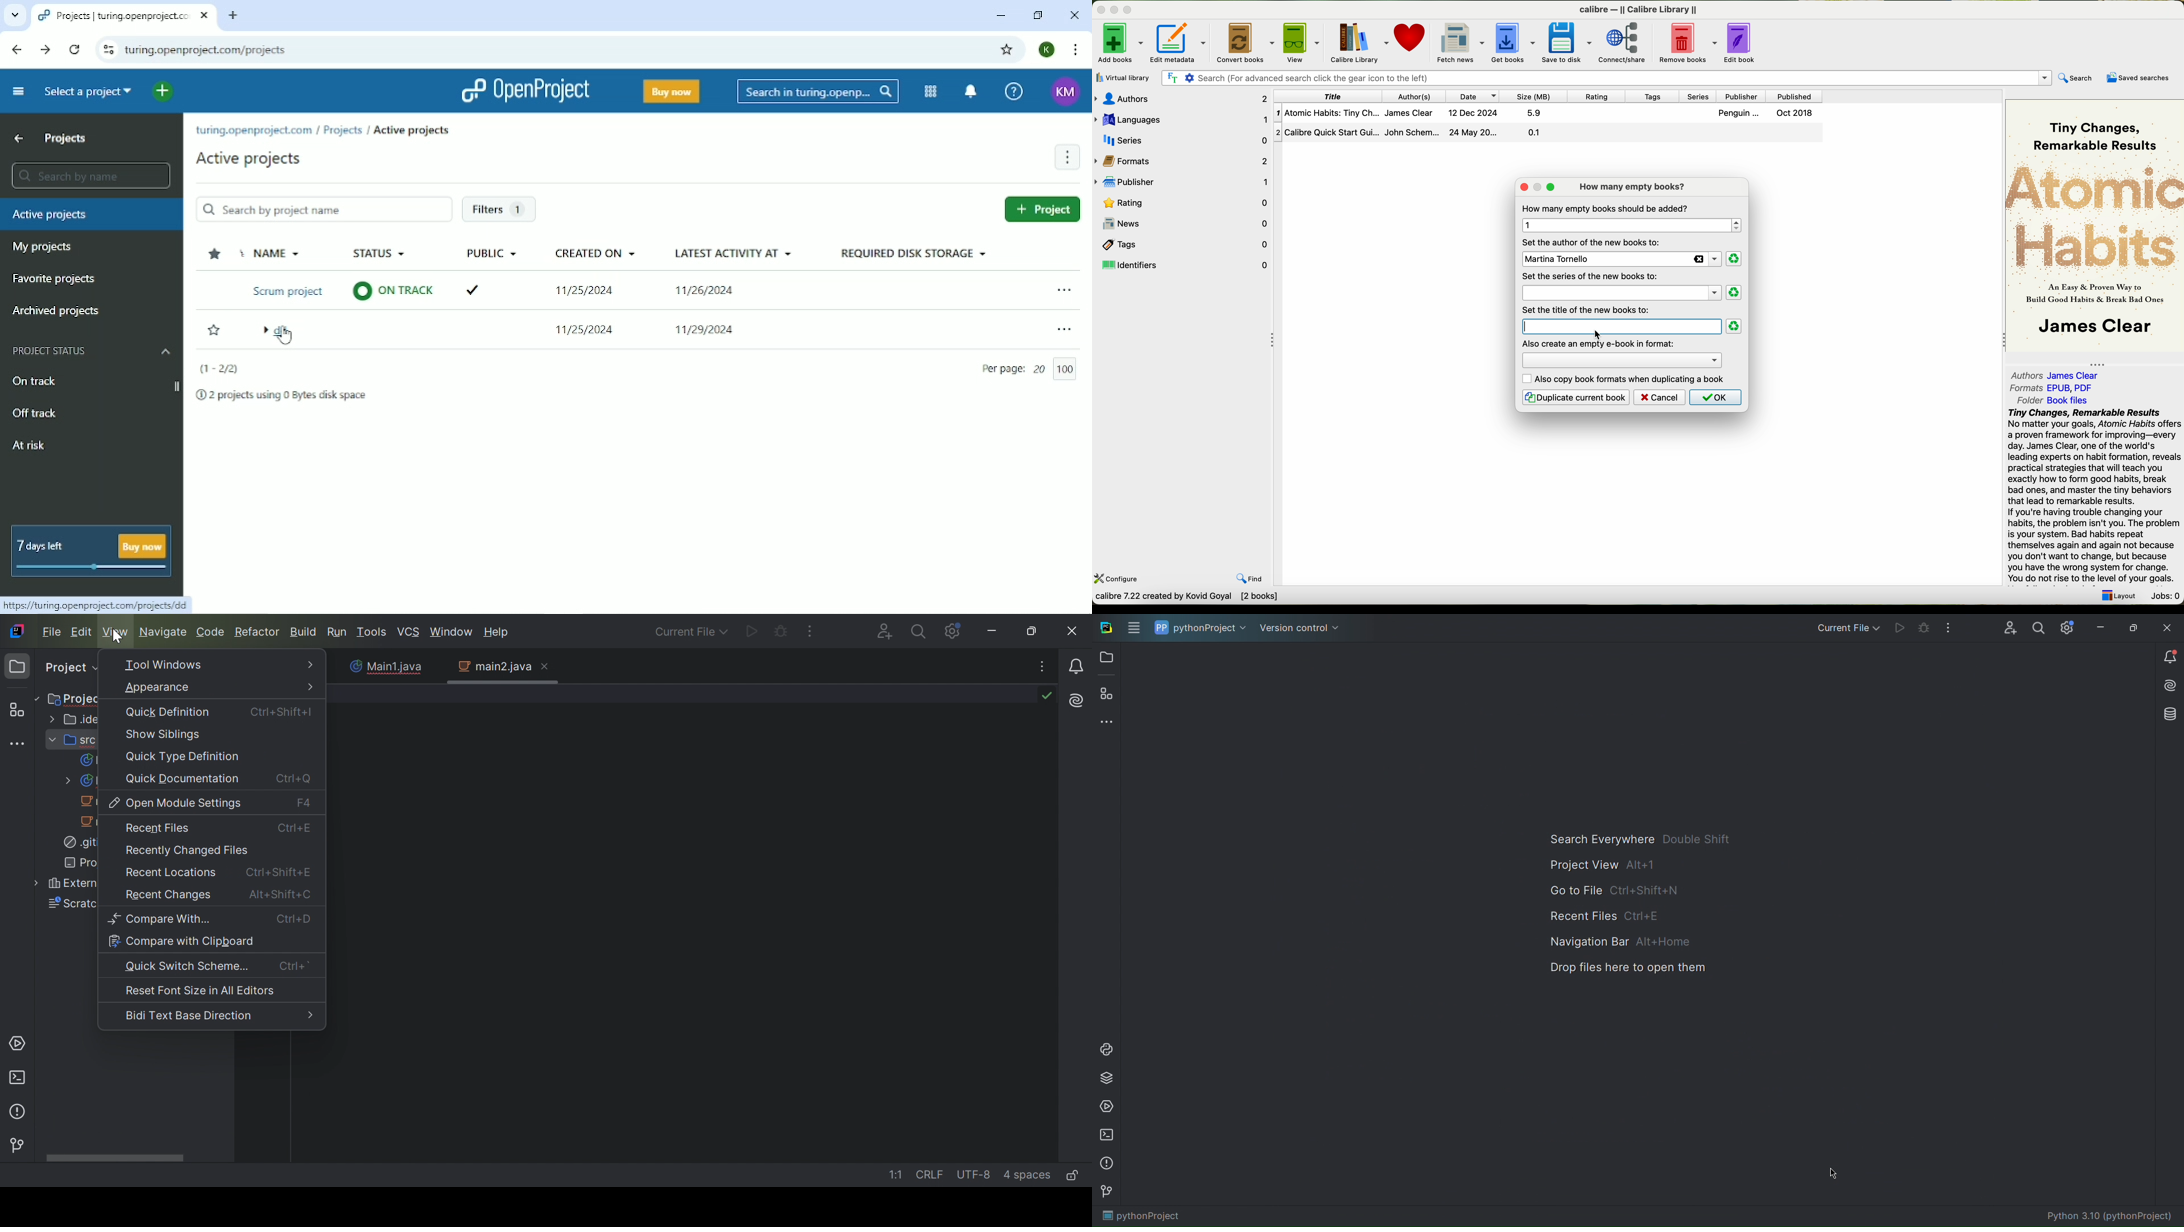 The width and height of the screenshot is (2184, 1232). Describe the element at coordinates (279, 871) in the screenshot. I see `Ctrl+Shift+E` at that location.